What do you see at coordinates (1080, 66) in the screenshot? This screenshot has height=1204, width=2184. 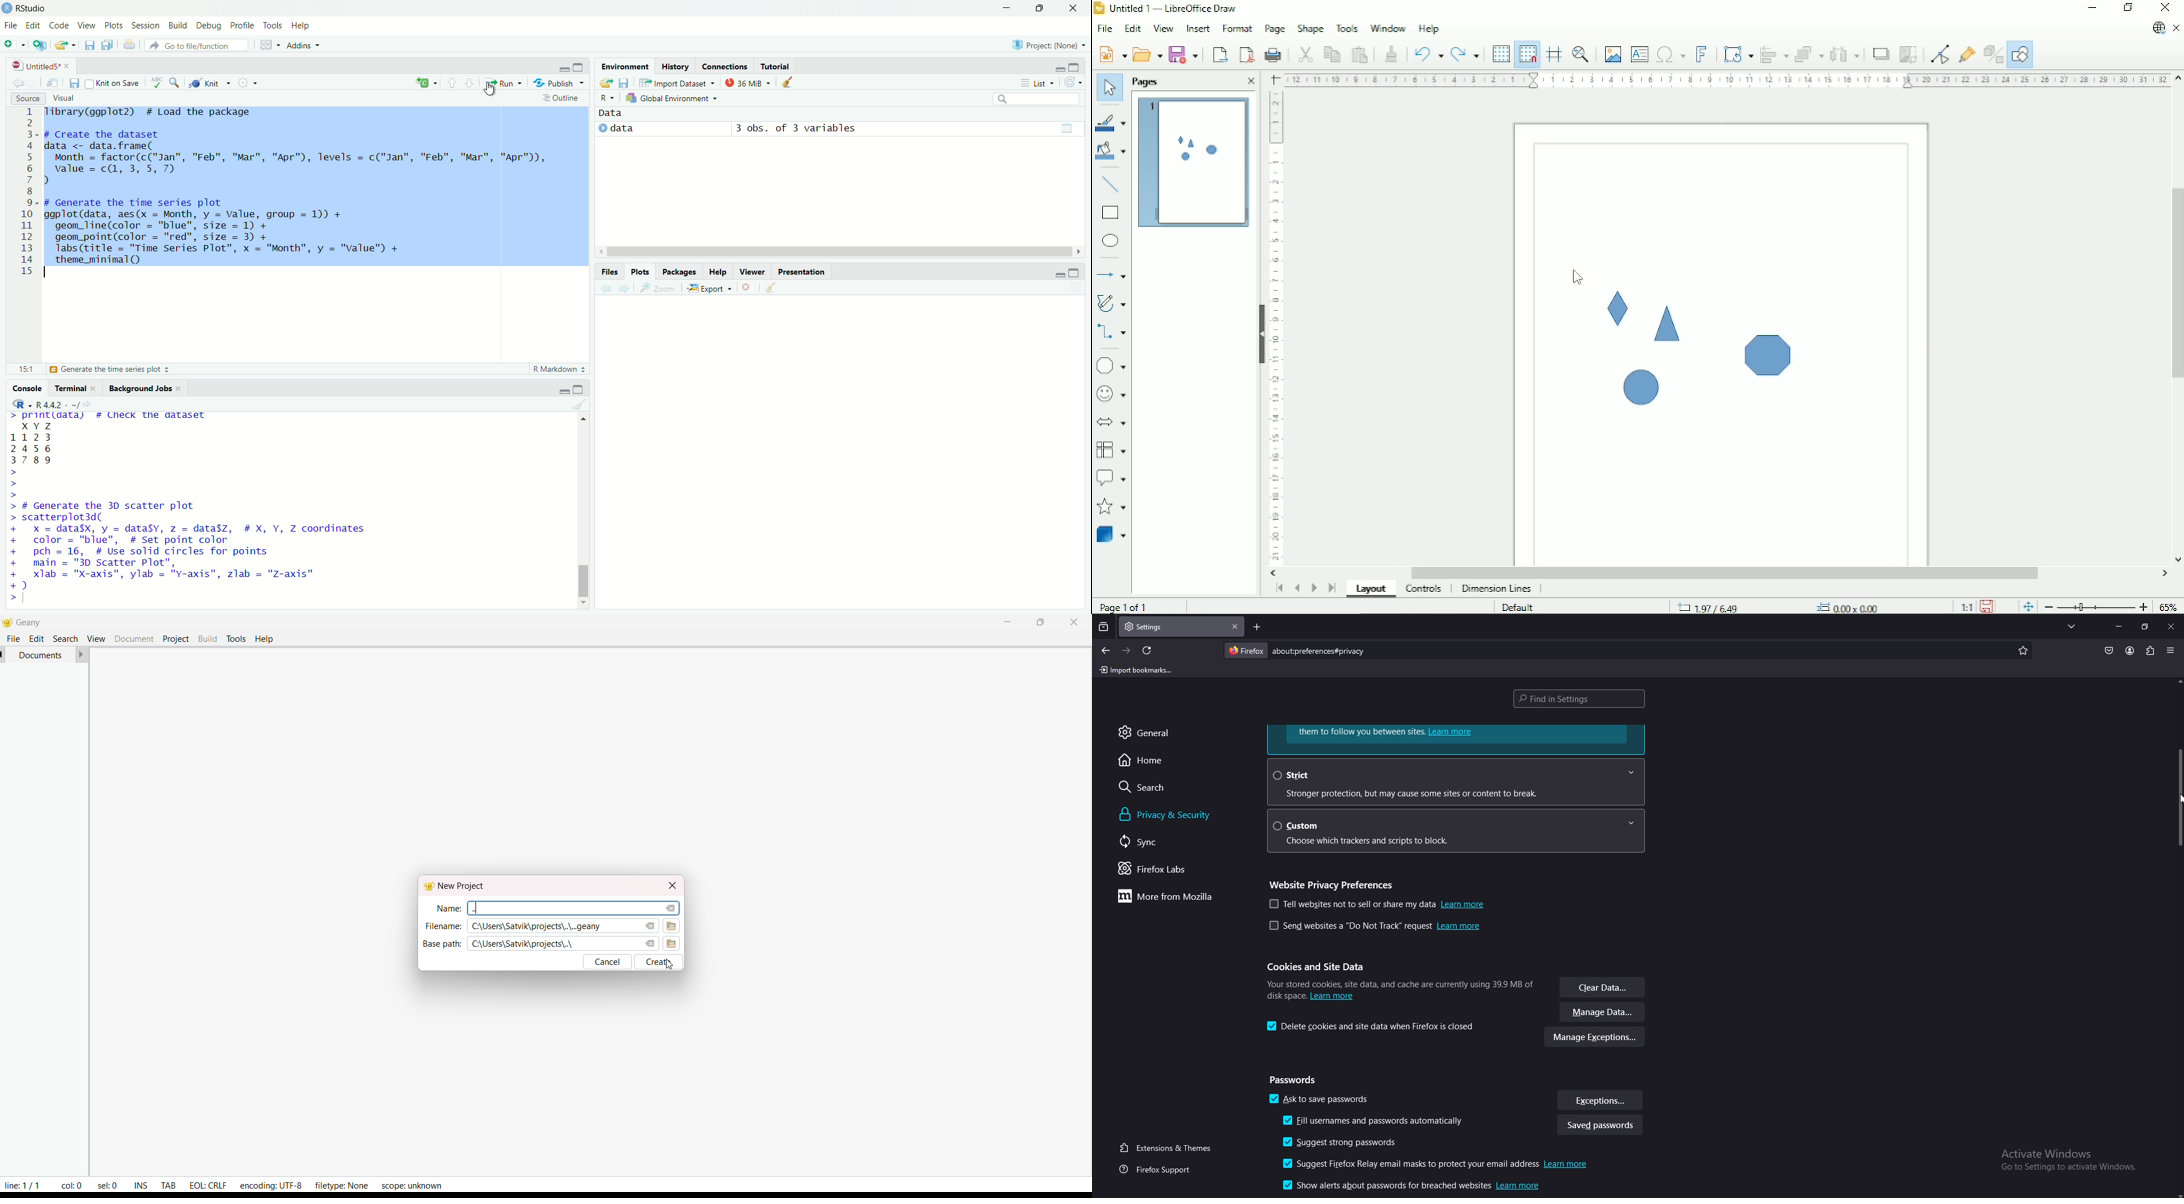 I see `maximize` at bounding box center [1080, 66].